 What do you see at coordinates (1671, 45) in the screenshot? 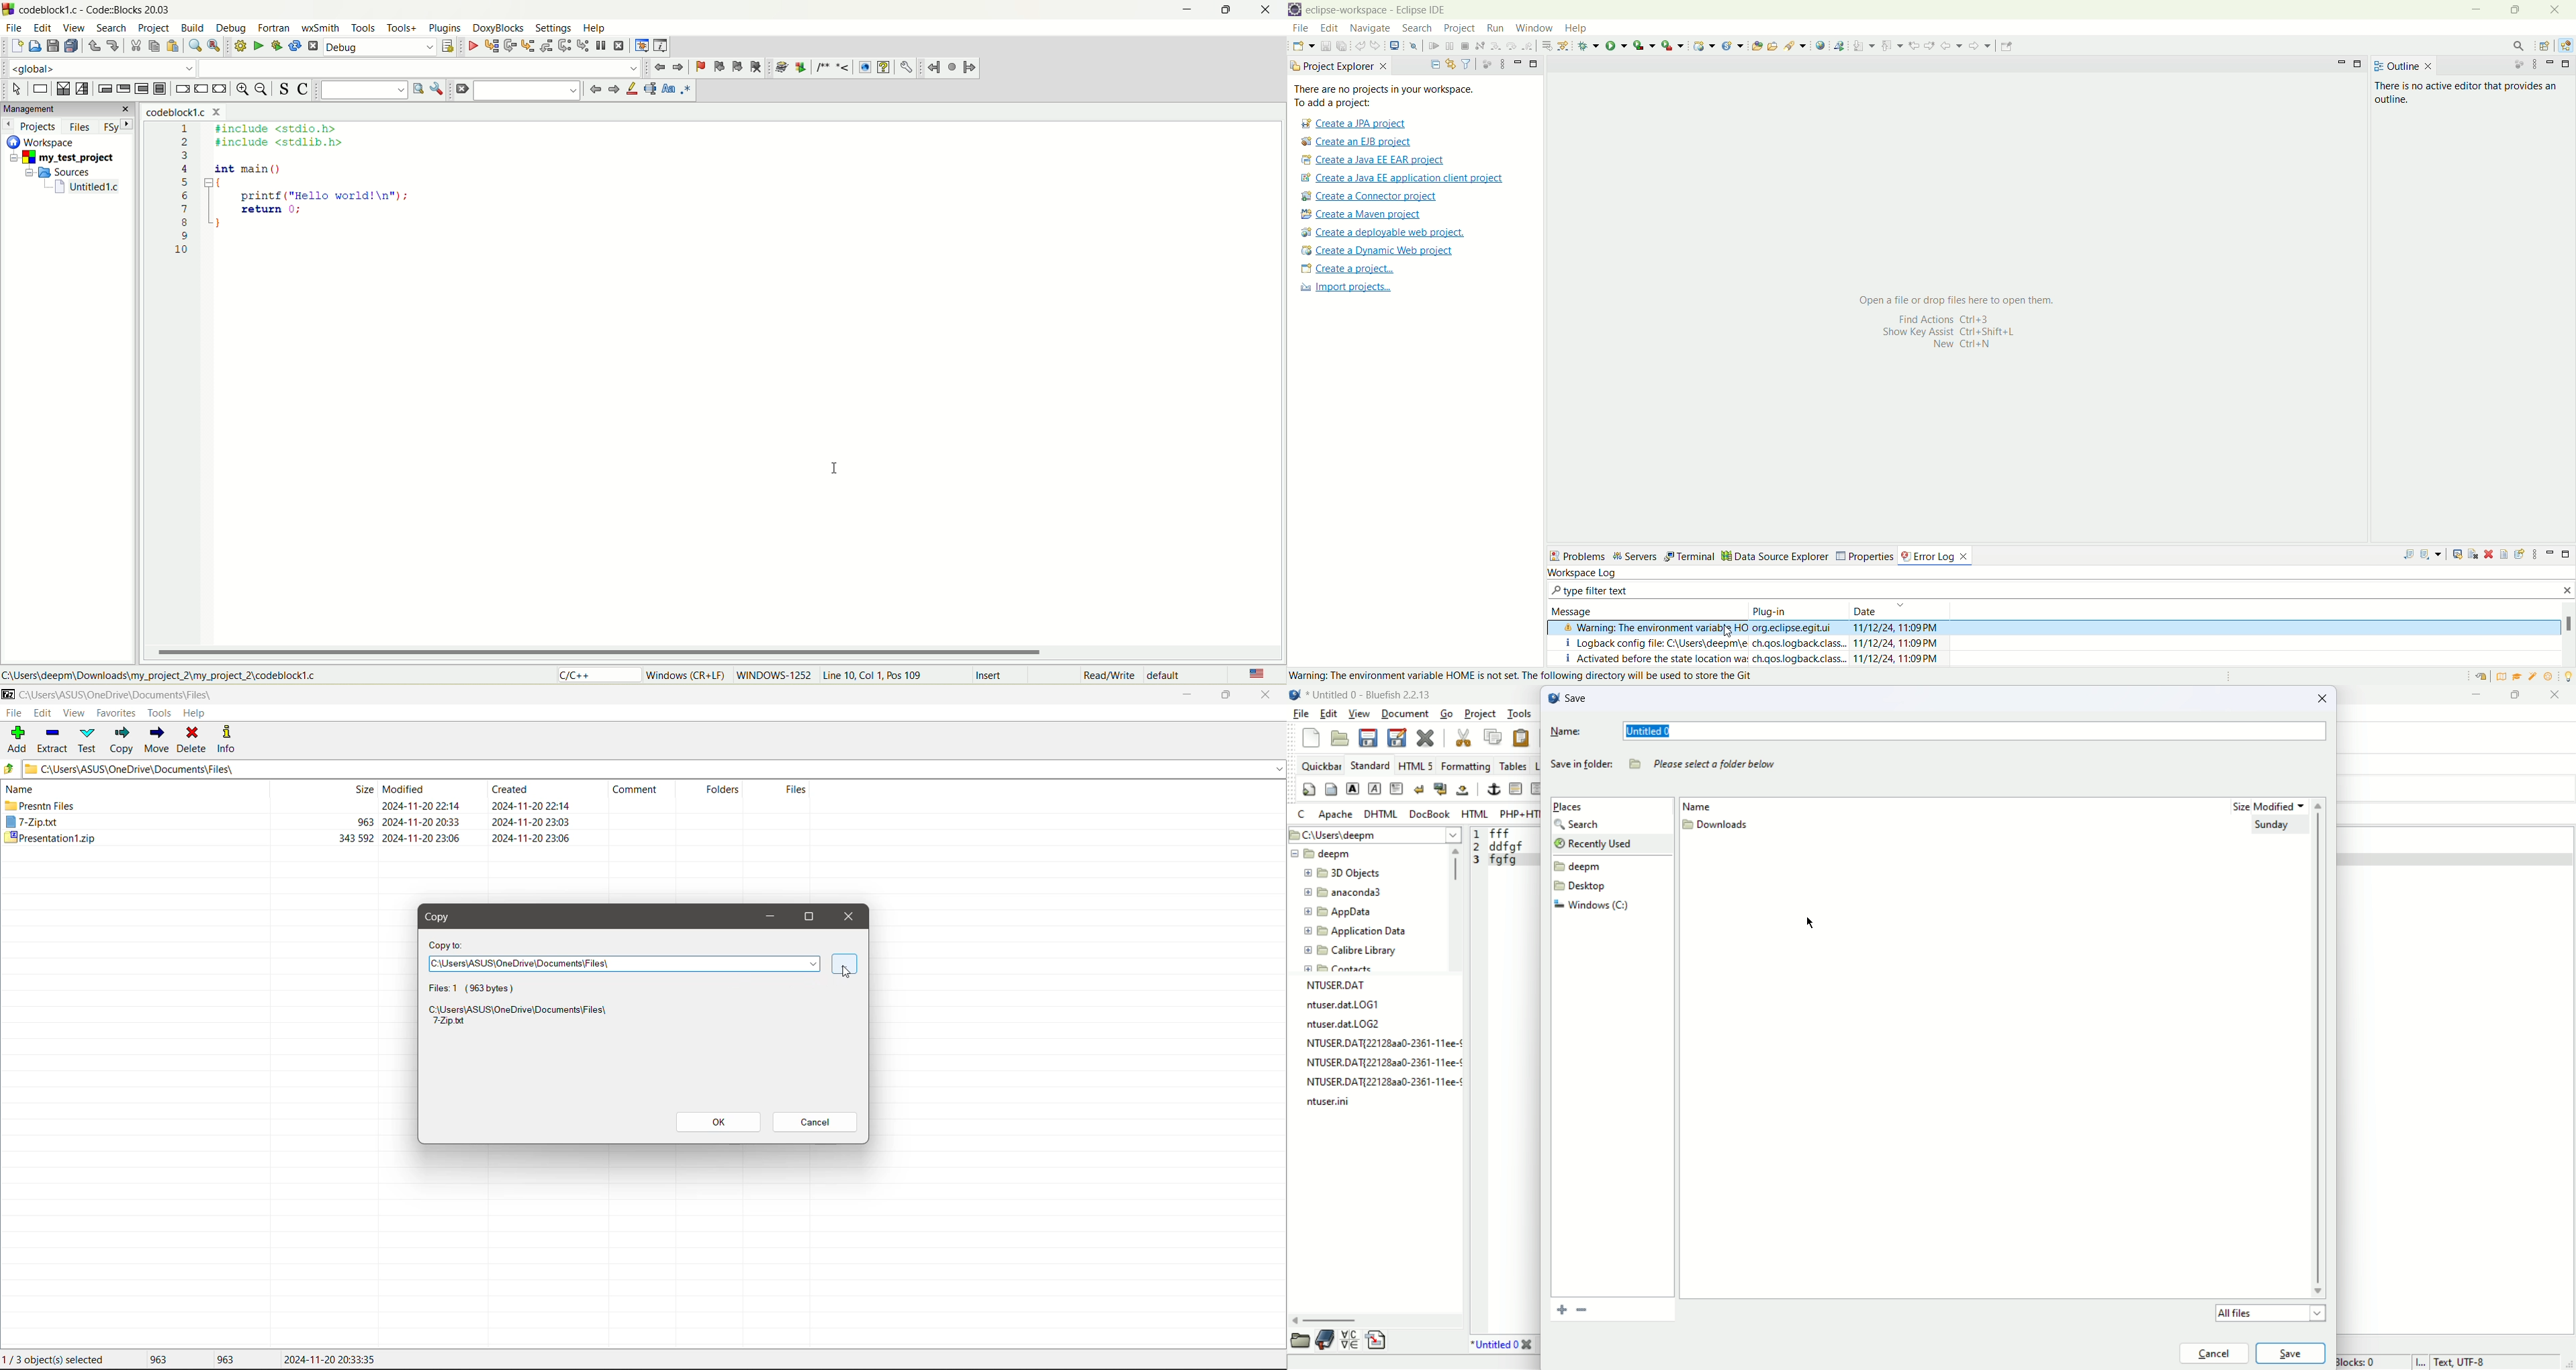
I see `run last tool` at bounding box center [1671, 45].